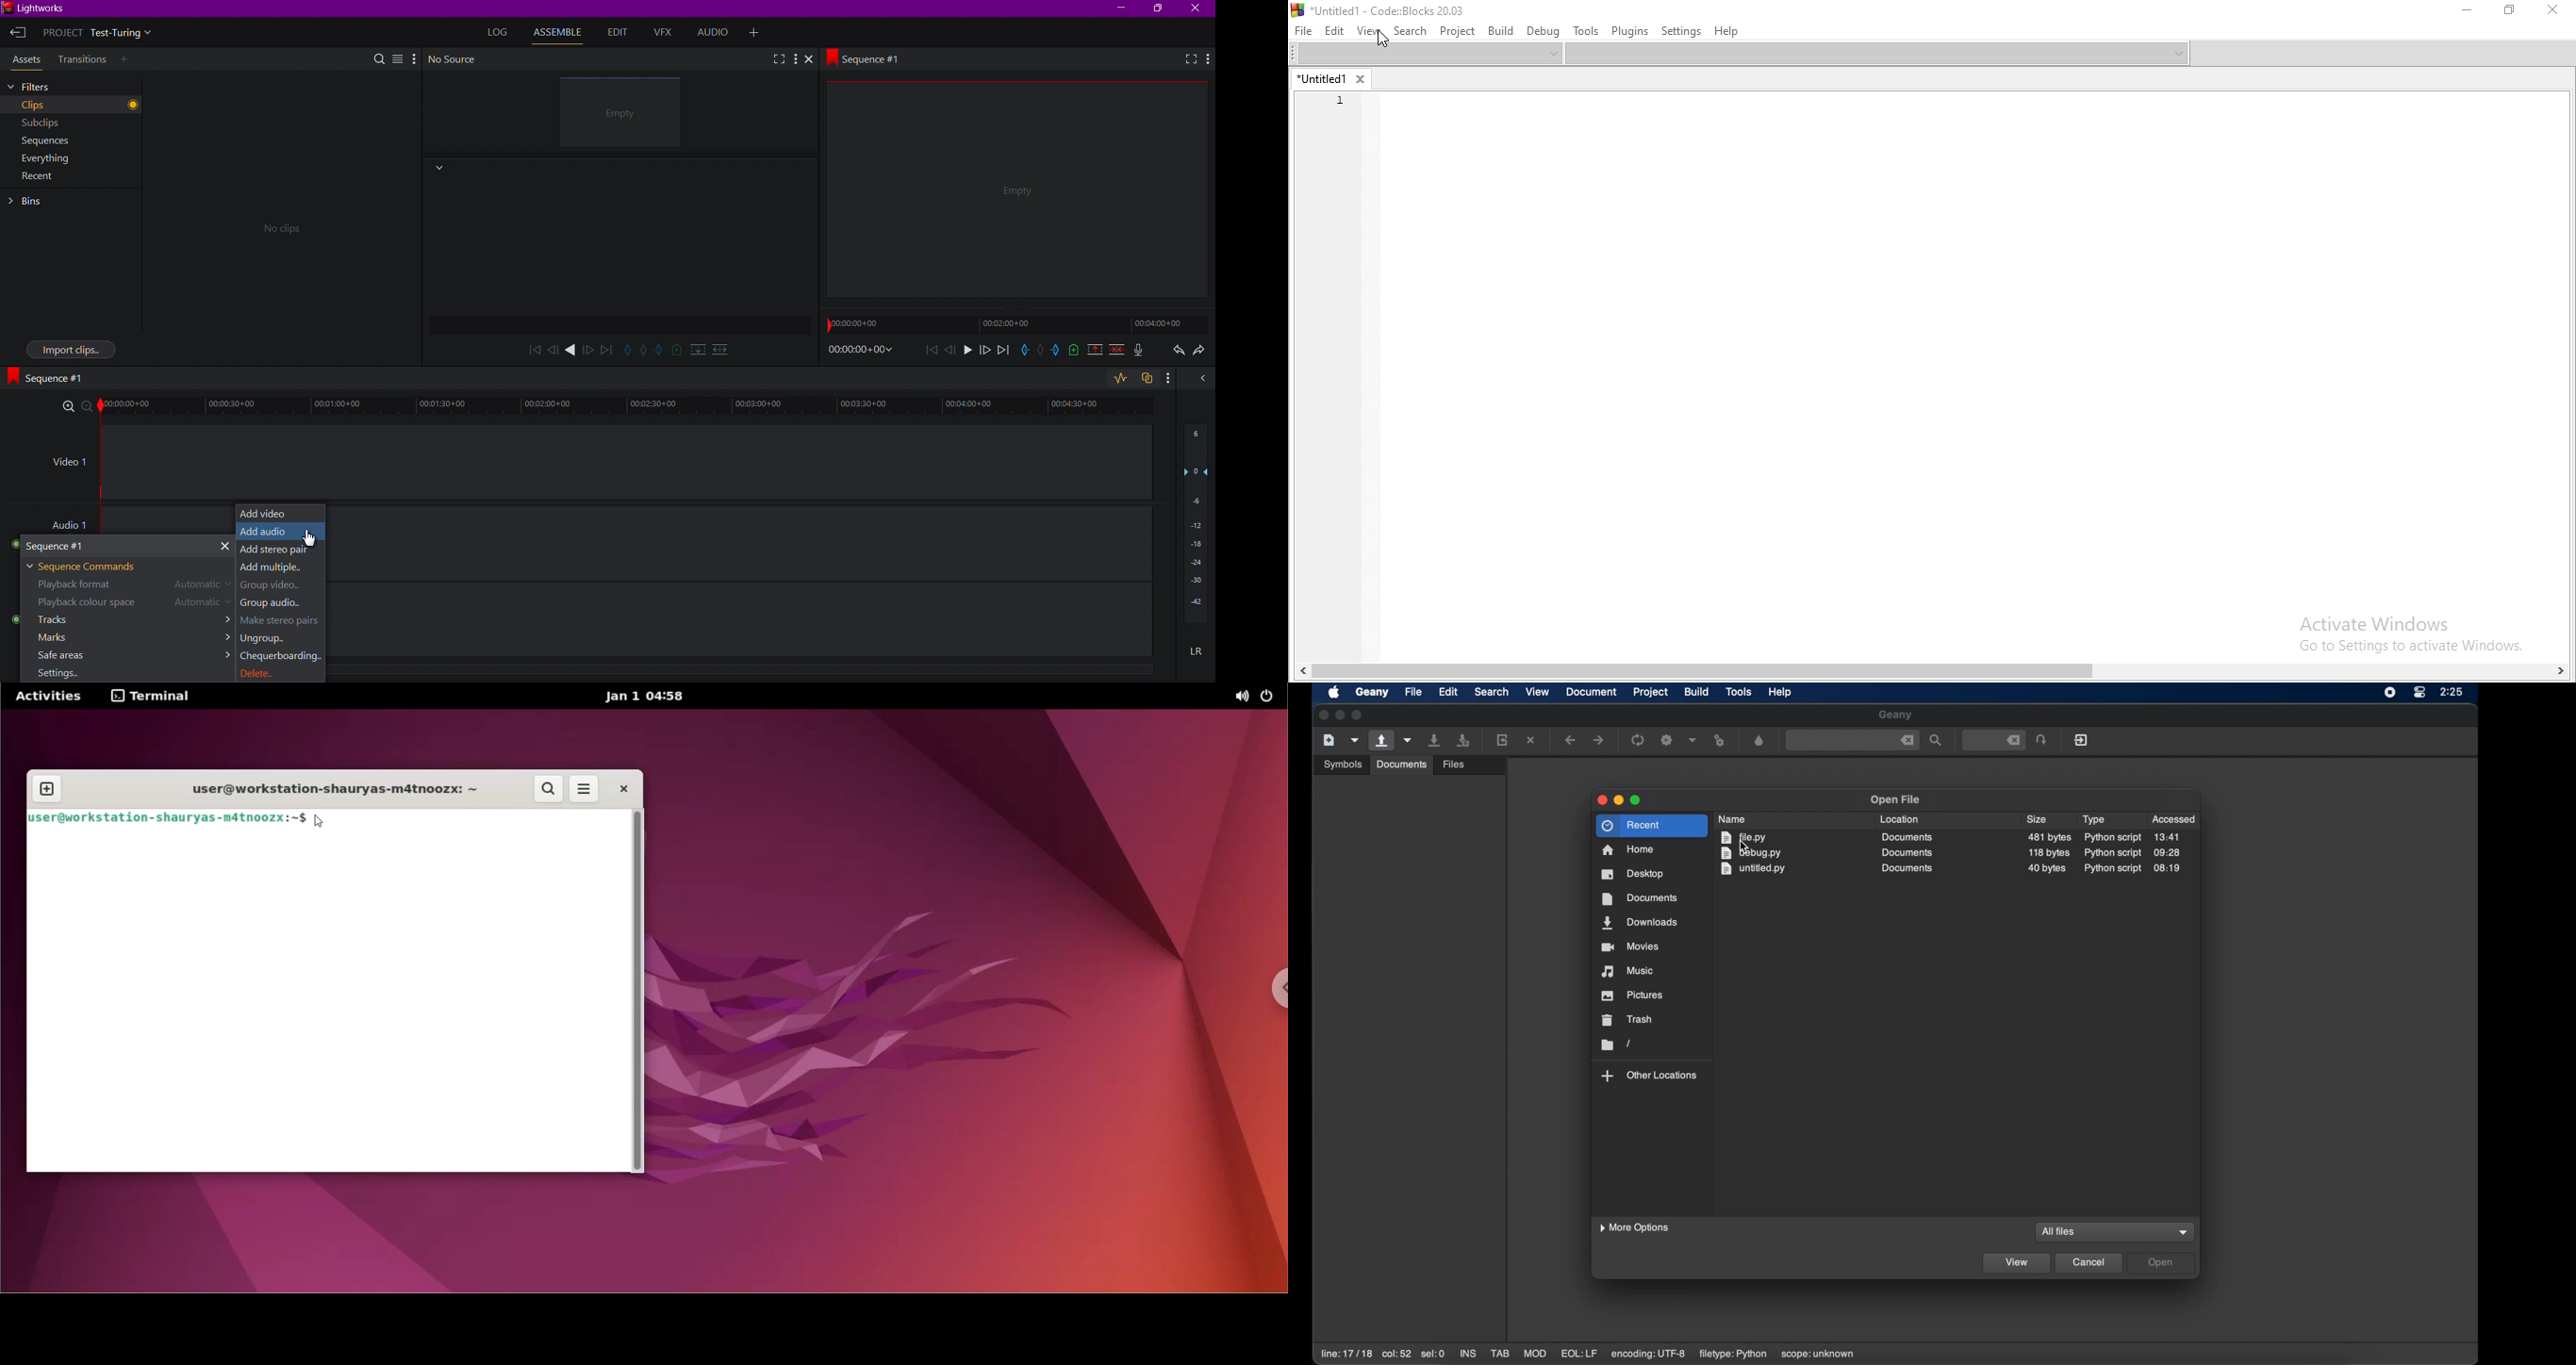 This screenshot has height=1372, width=2576. Describe the element at coordinates (645, 351) in the screenshot. I see `roll edit` at that location.